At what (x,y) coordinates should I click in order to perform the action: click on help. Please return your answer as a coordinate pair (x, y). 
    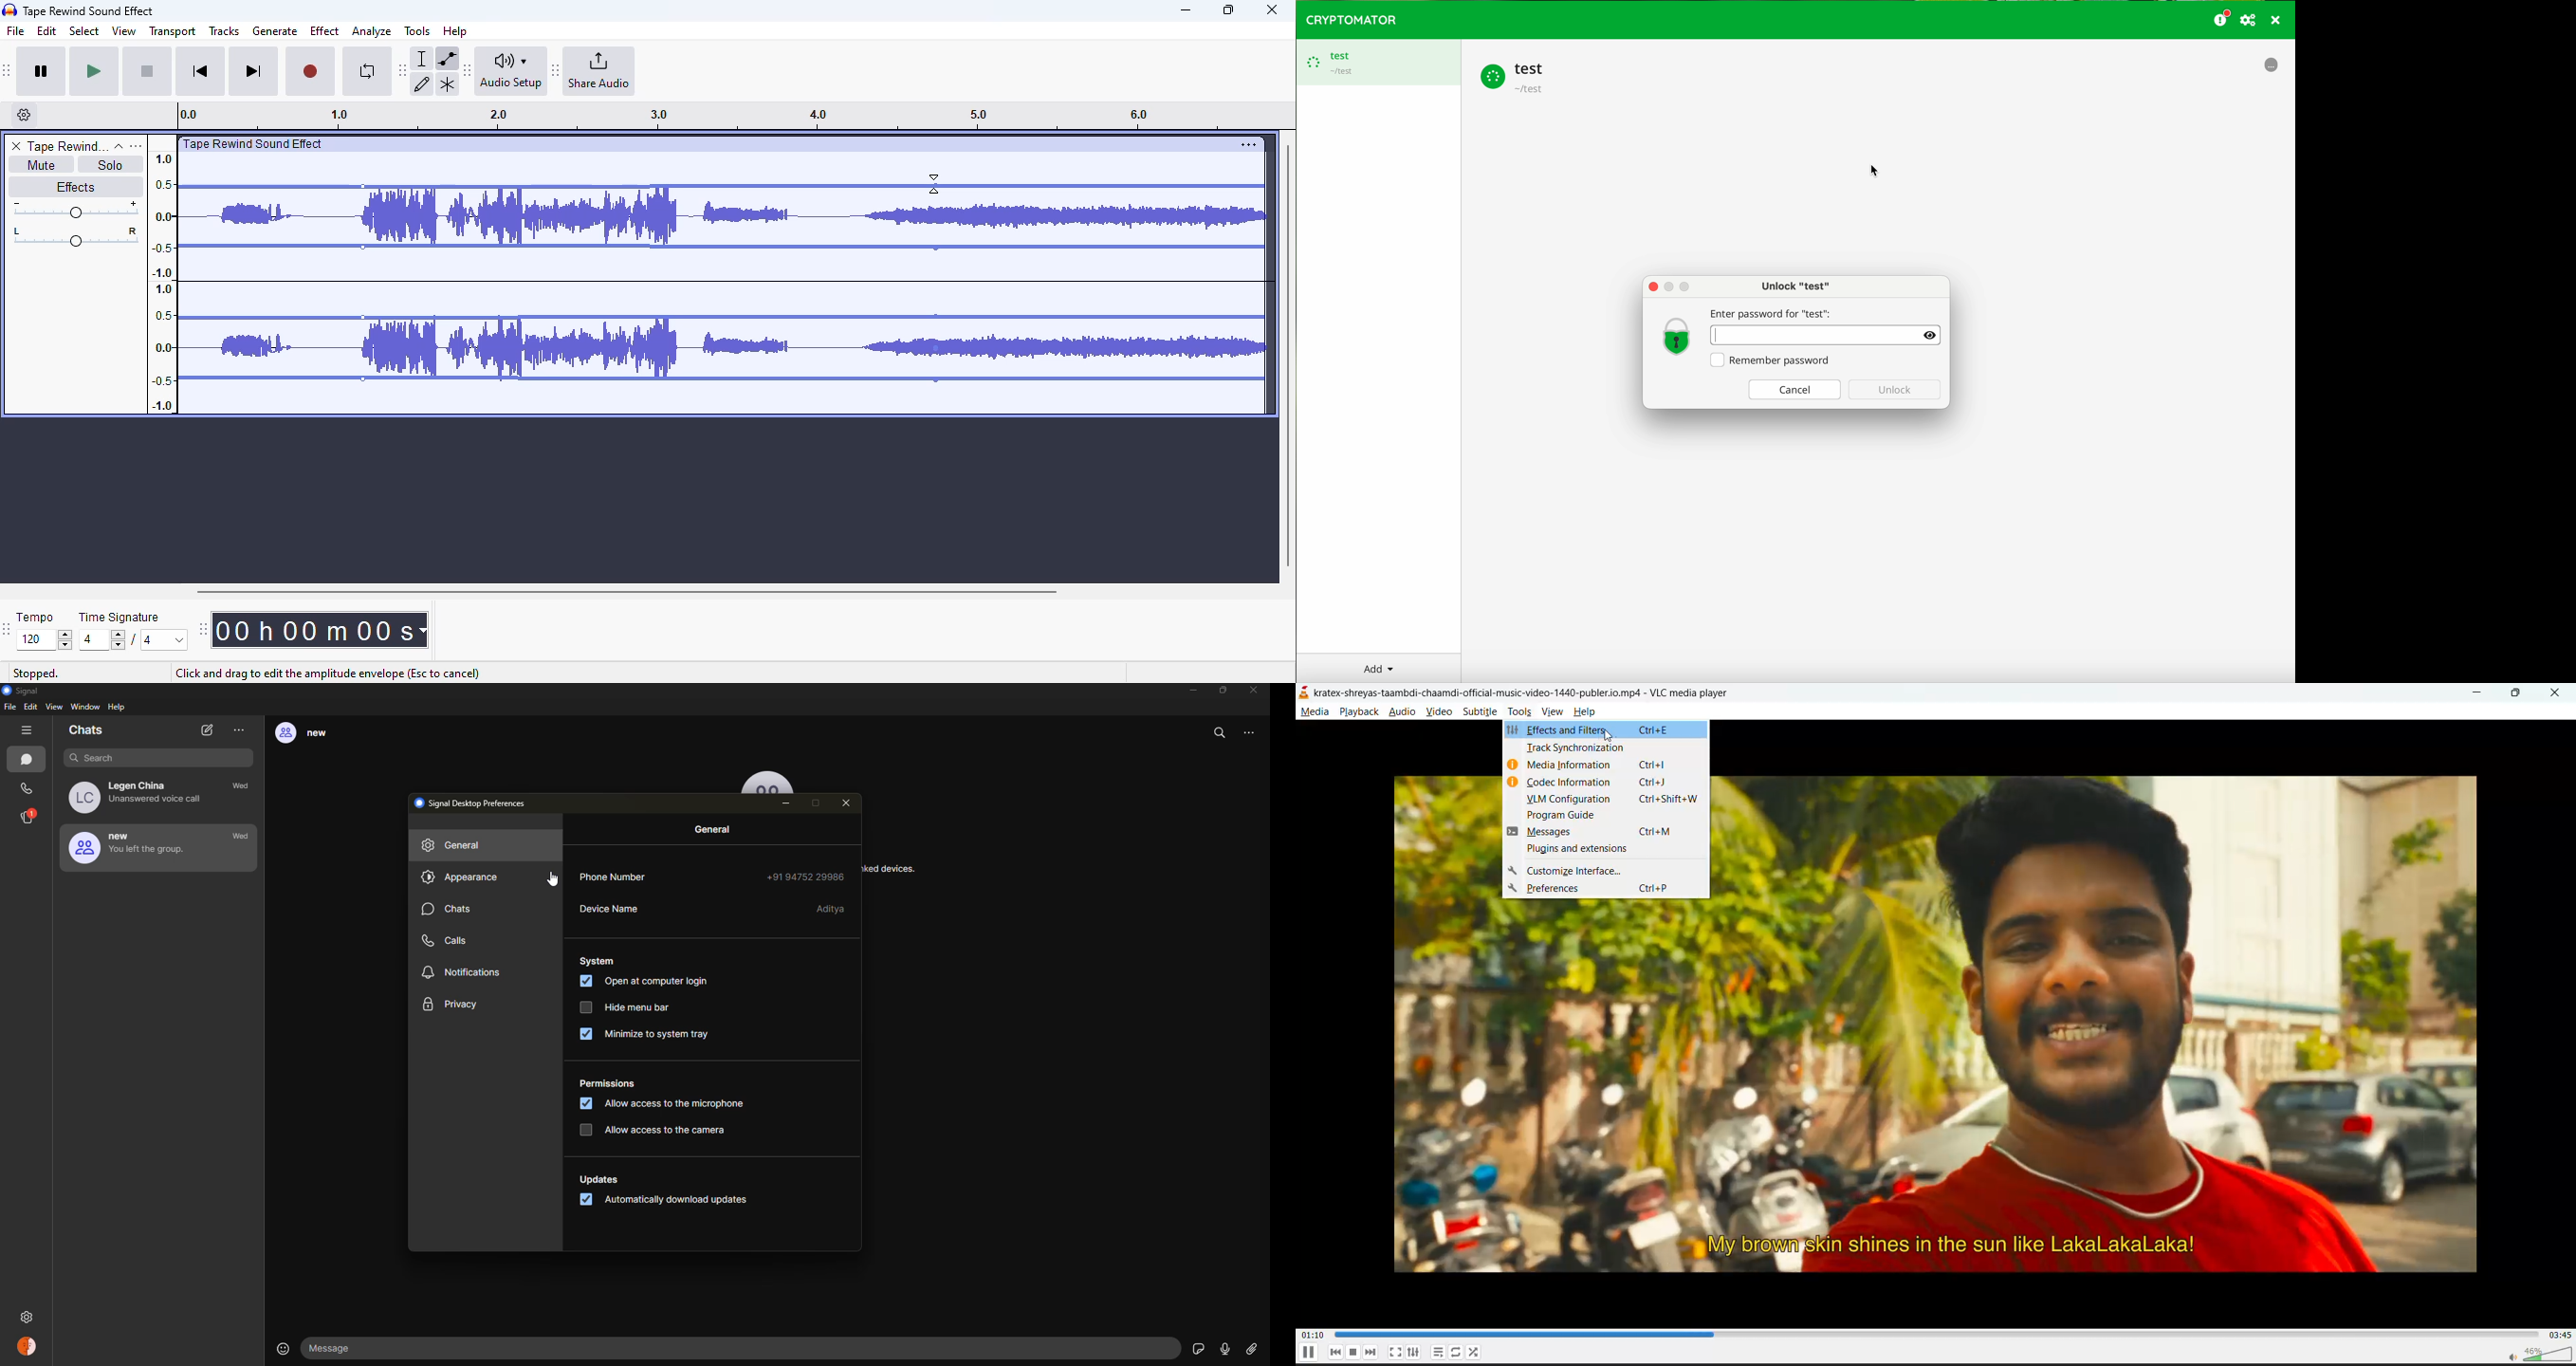
    Looking at the image, I should click on (118, 708).